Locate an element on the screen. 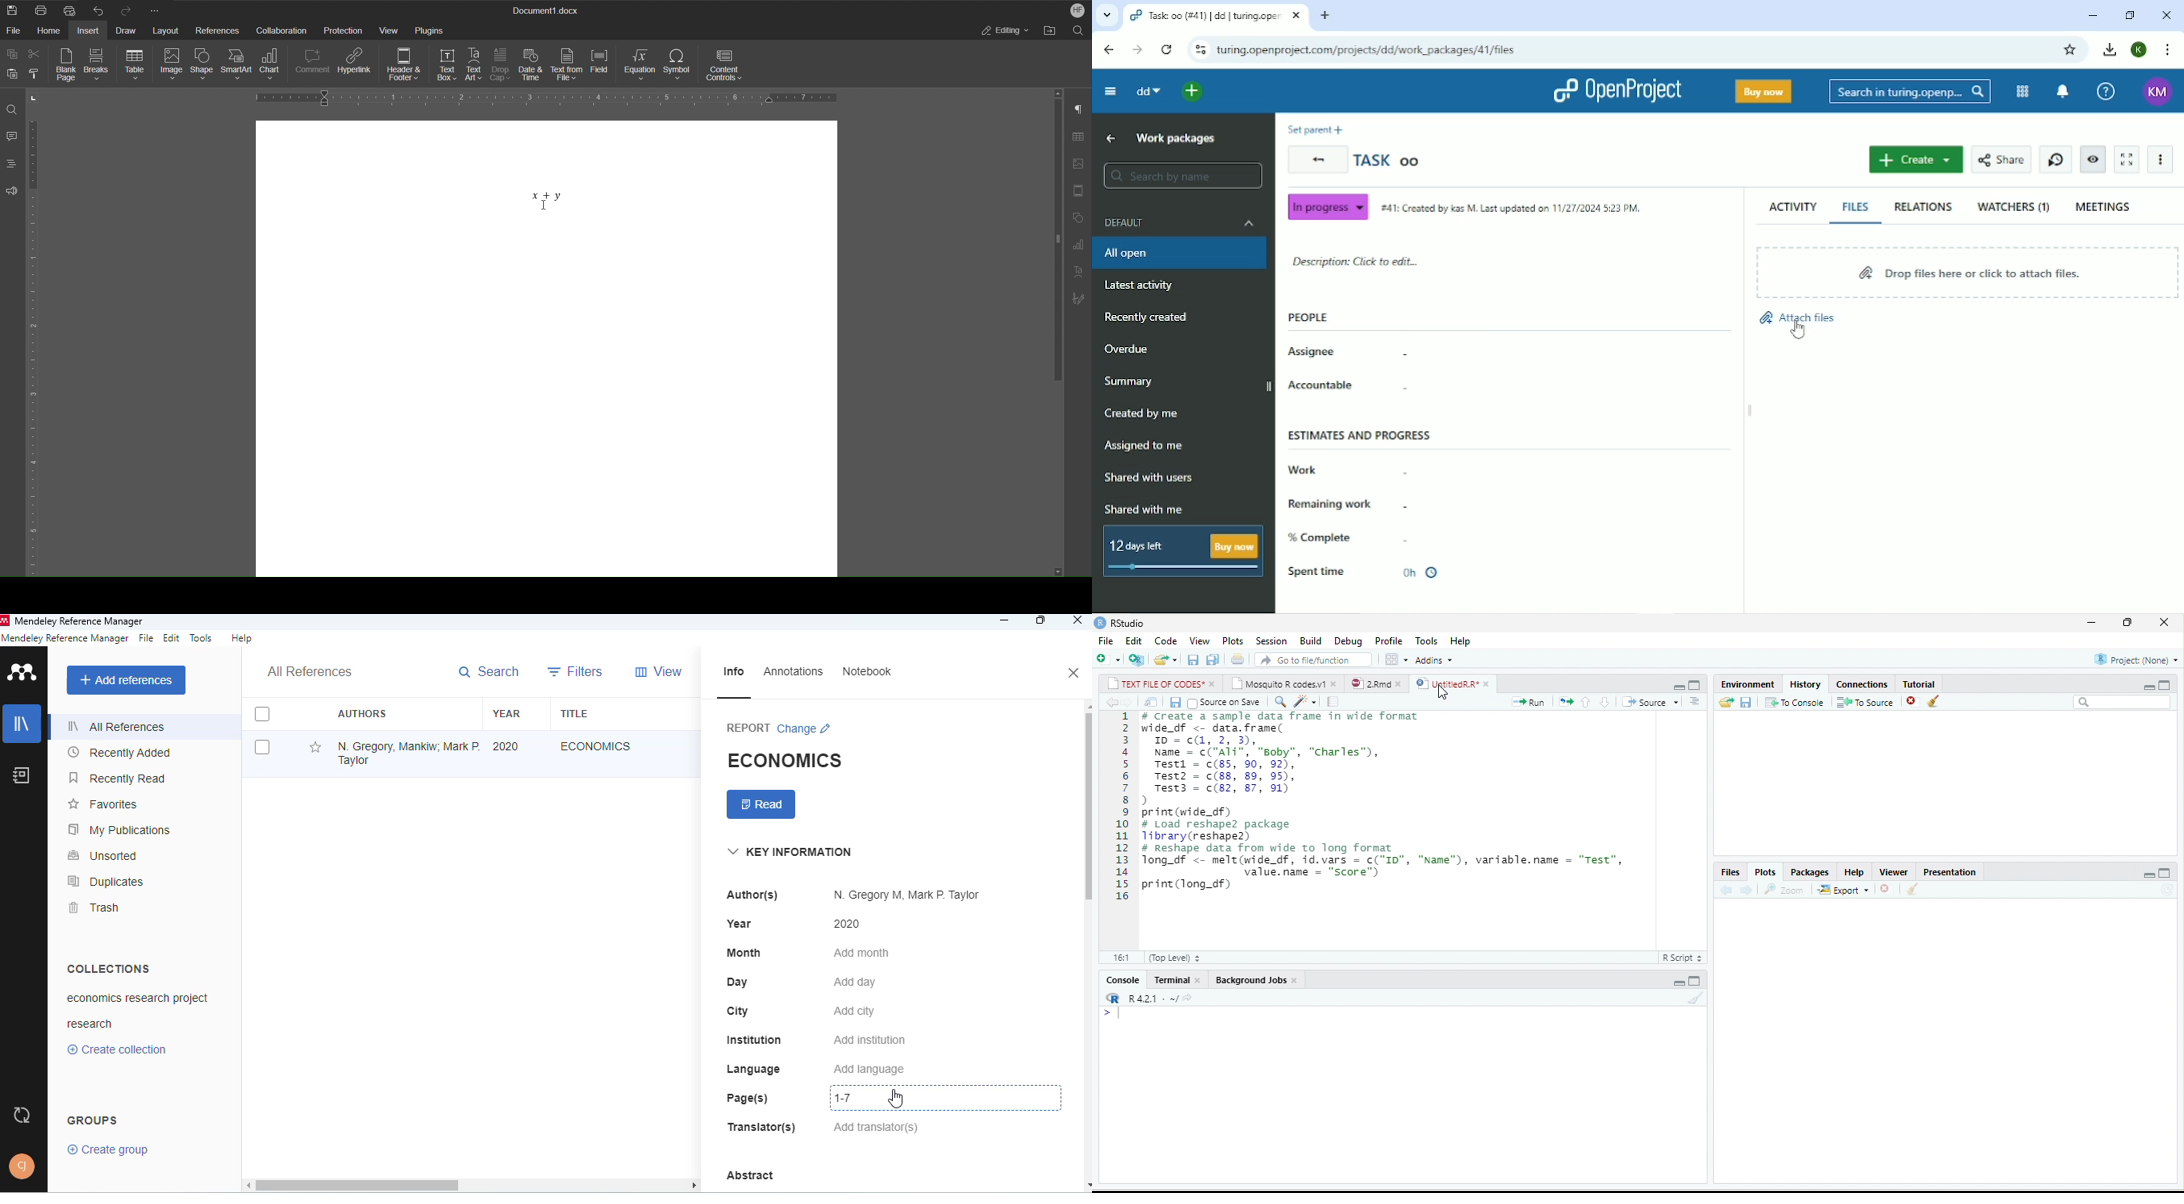  cursor is located at coordinates (1442, 692).